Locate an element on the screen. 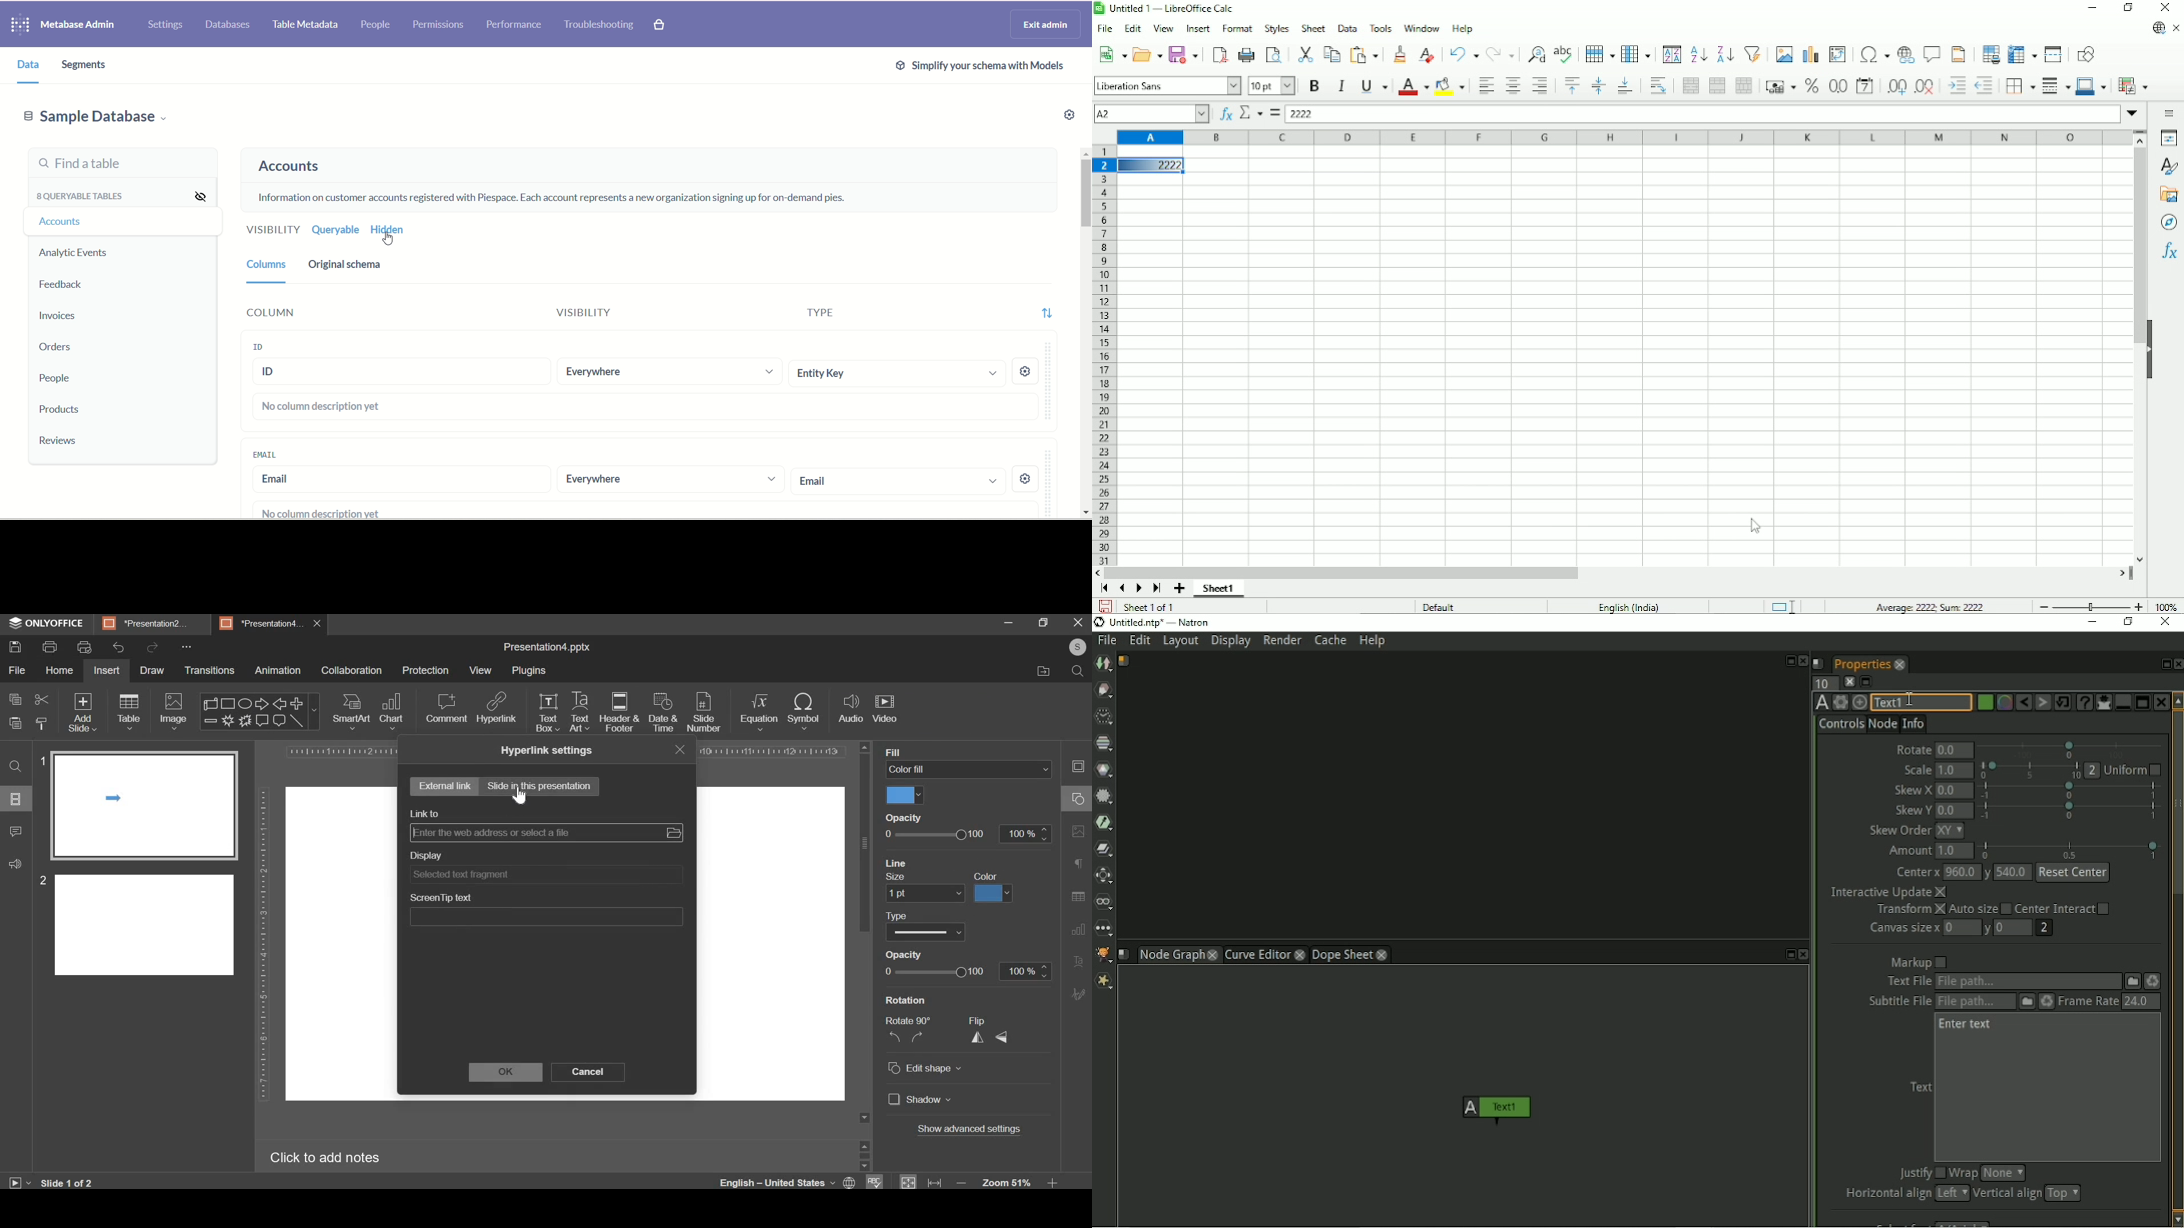 Image resolution: width=2184 pixels, height=1232 pixels. table is located at coordinates (129, 713).